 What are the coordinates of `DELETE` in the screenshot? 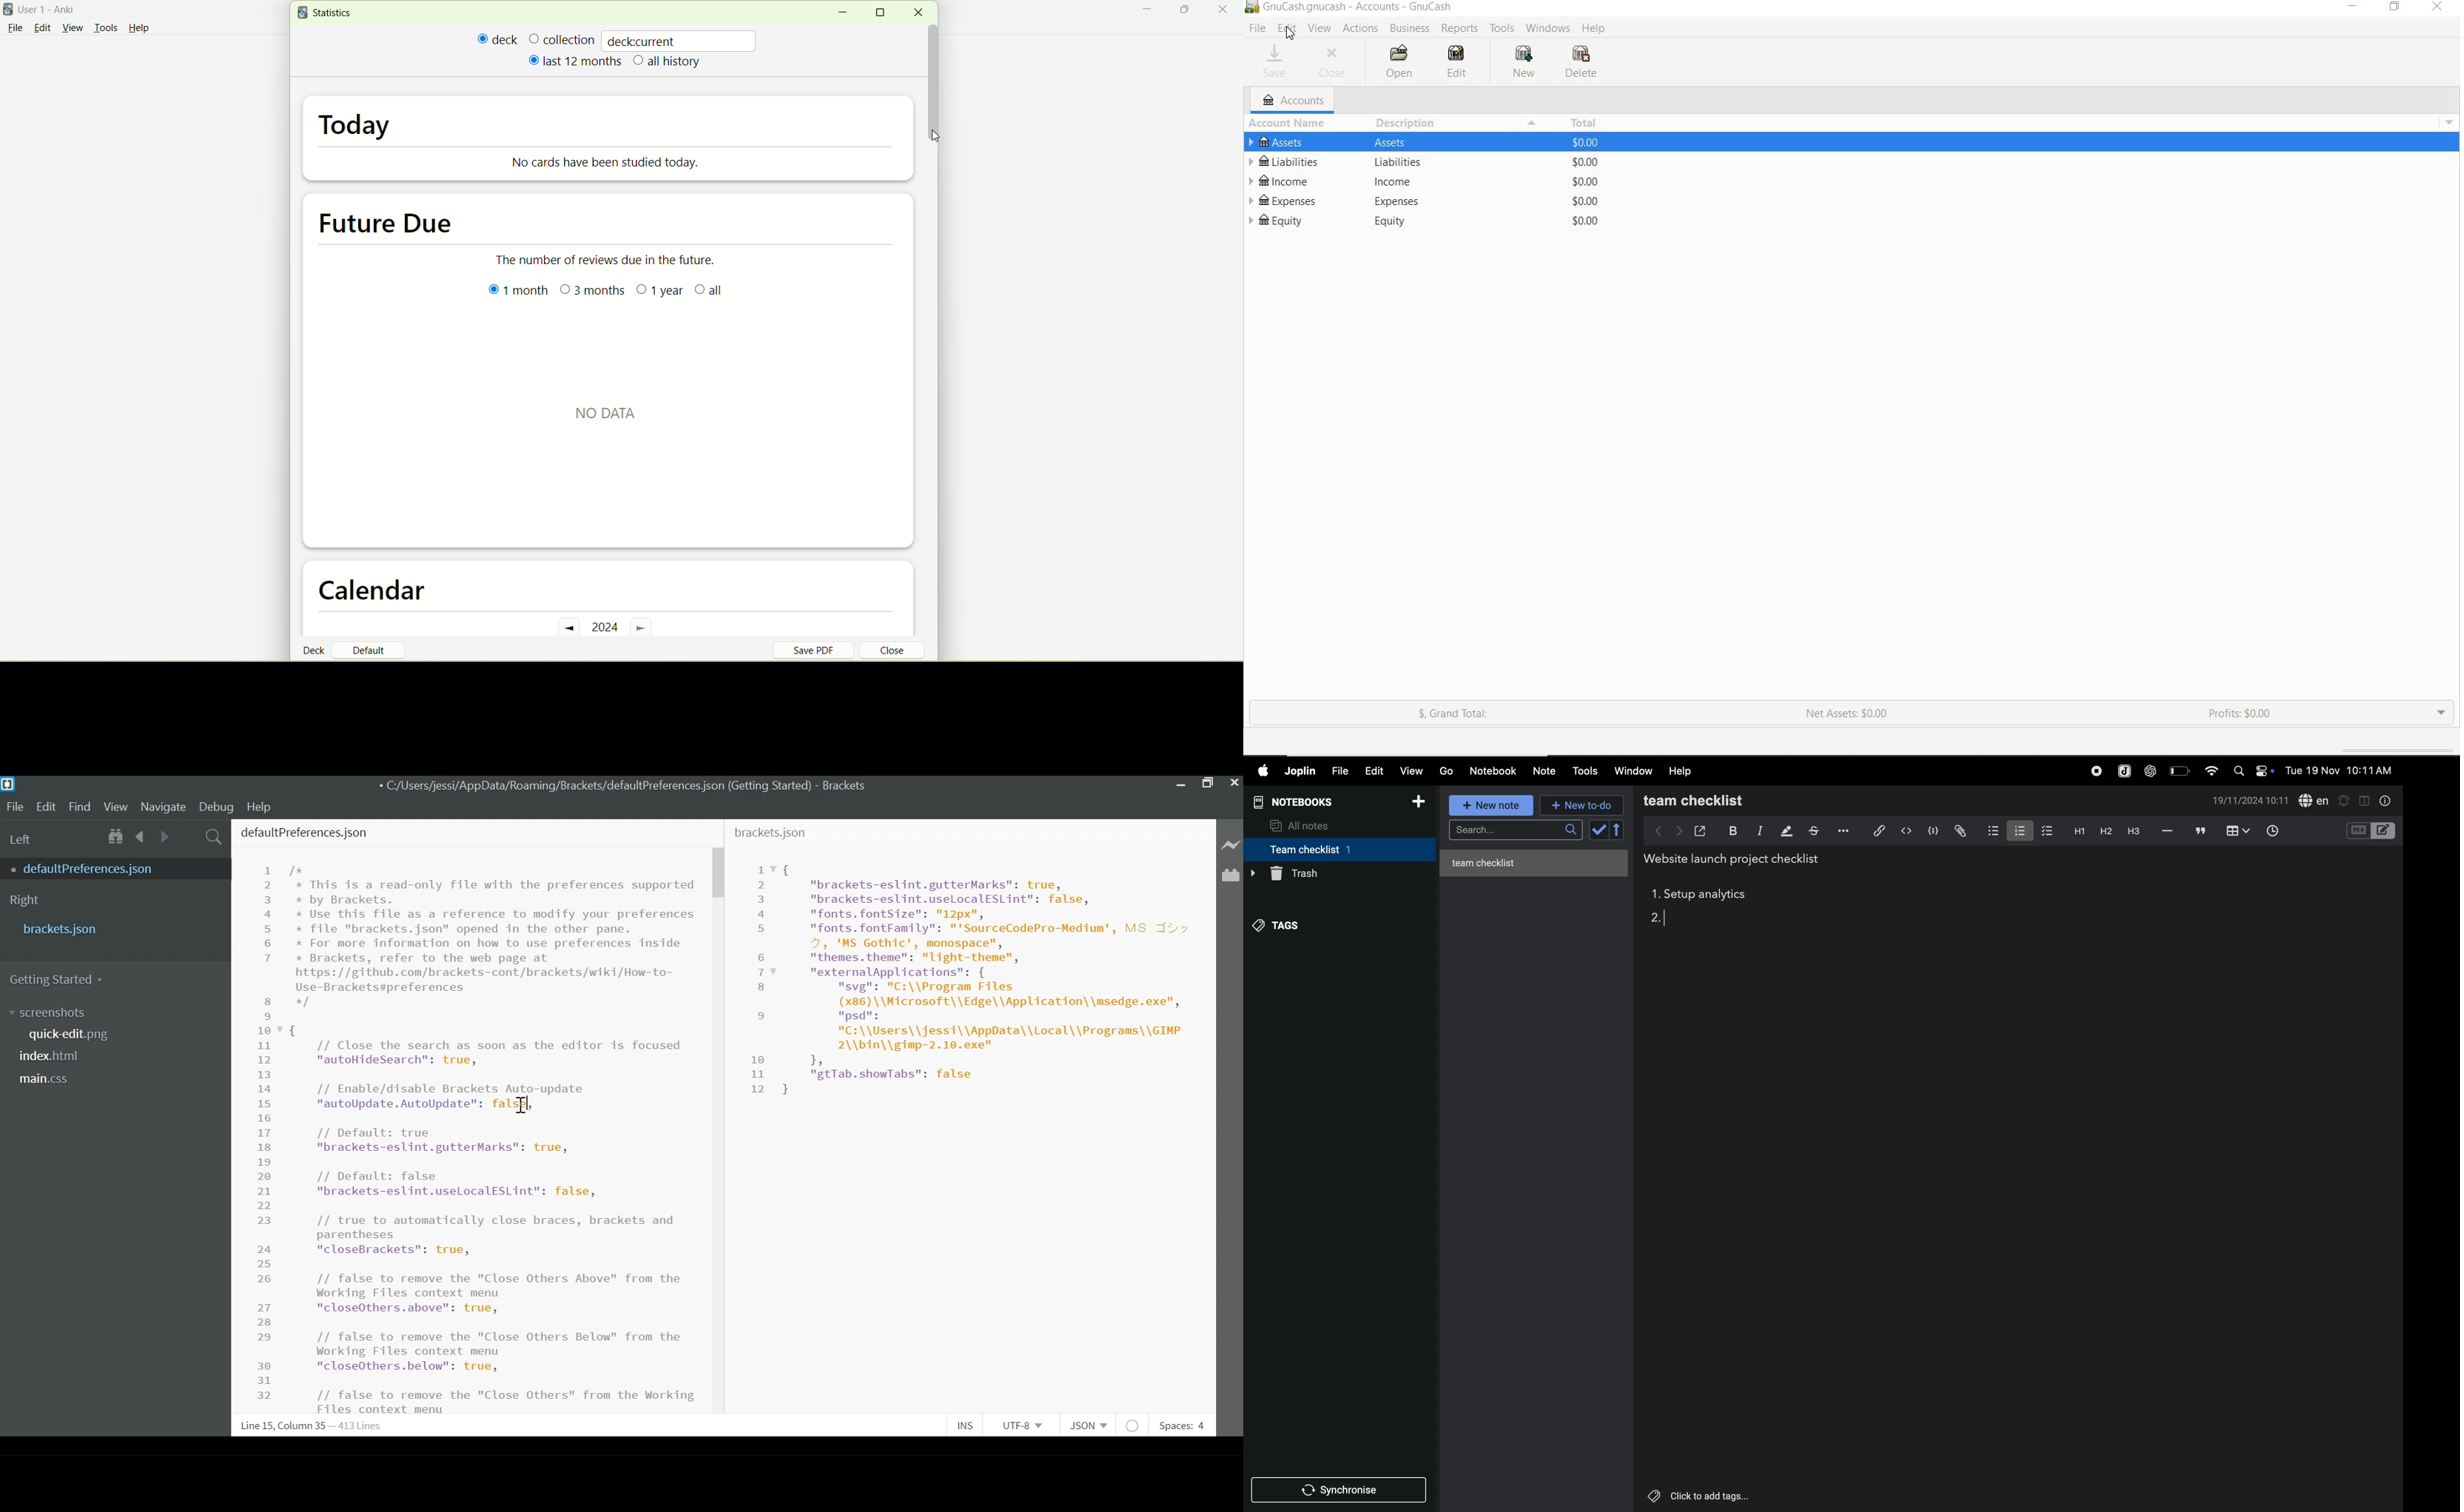 It's located at (1582, 62).